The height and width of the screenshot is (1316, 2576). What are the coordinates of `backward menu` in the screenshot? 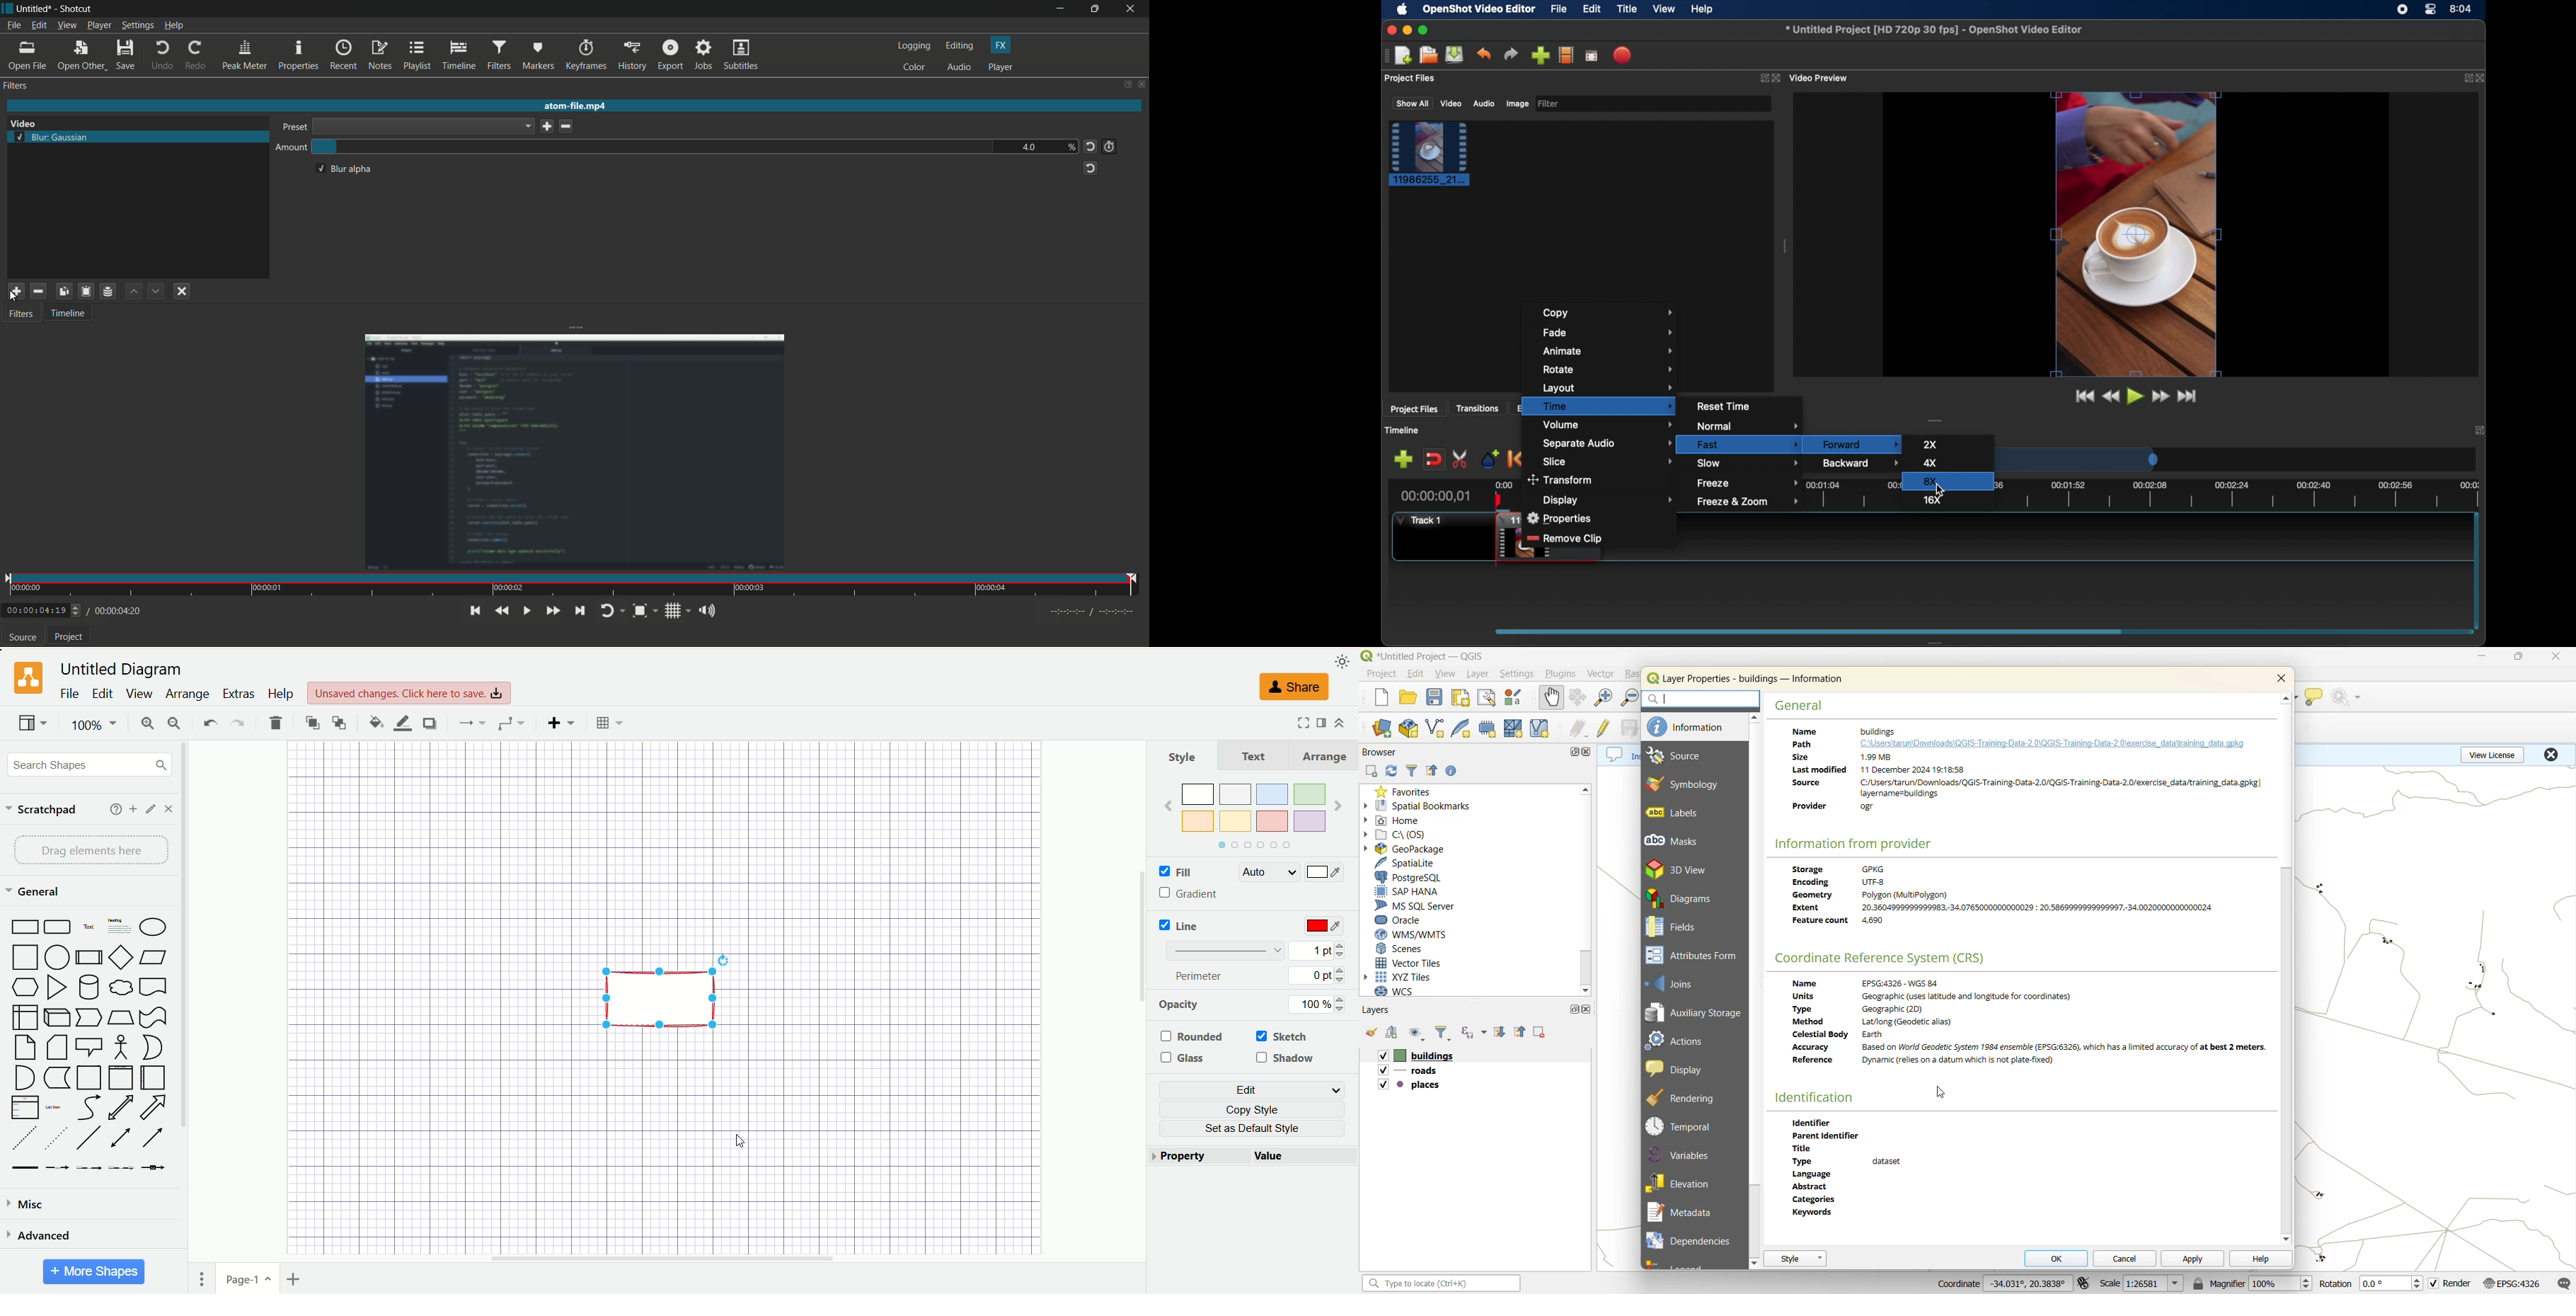 It's located at (1863, 462).